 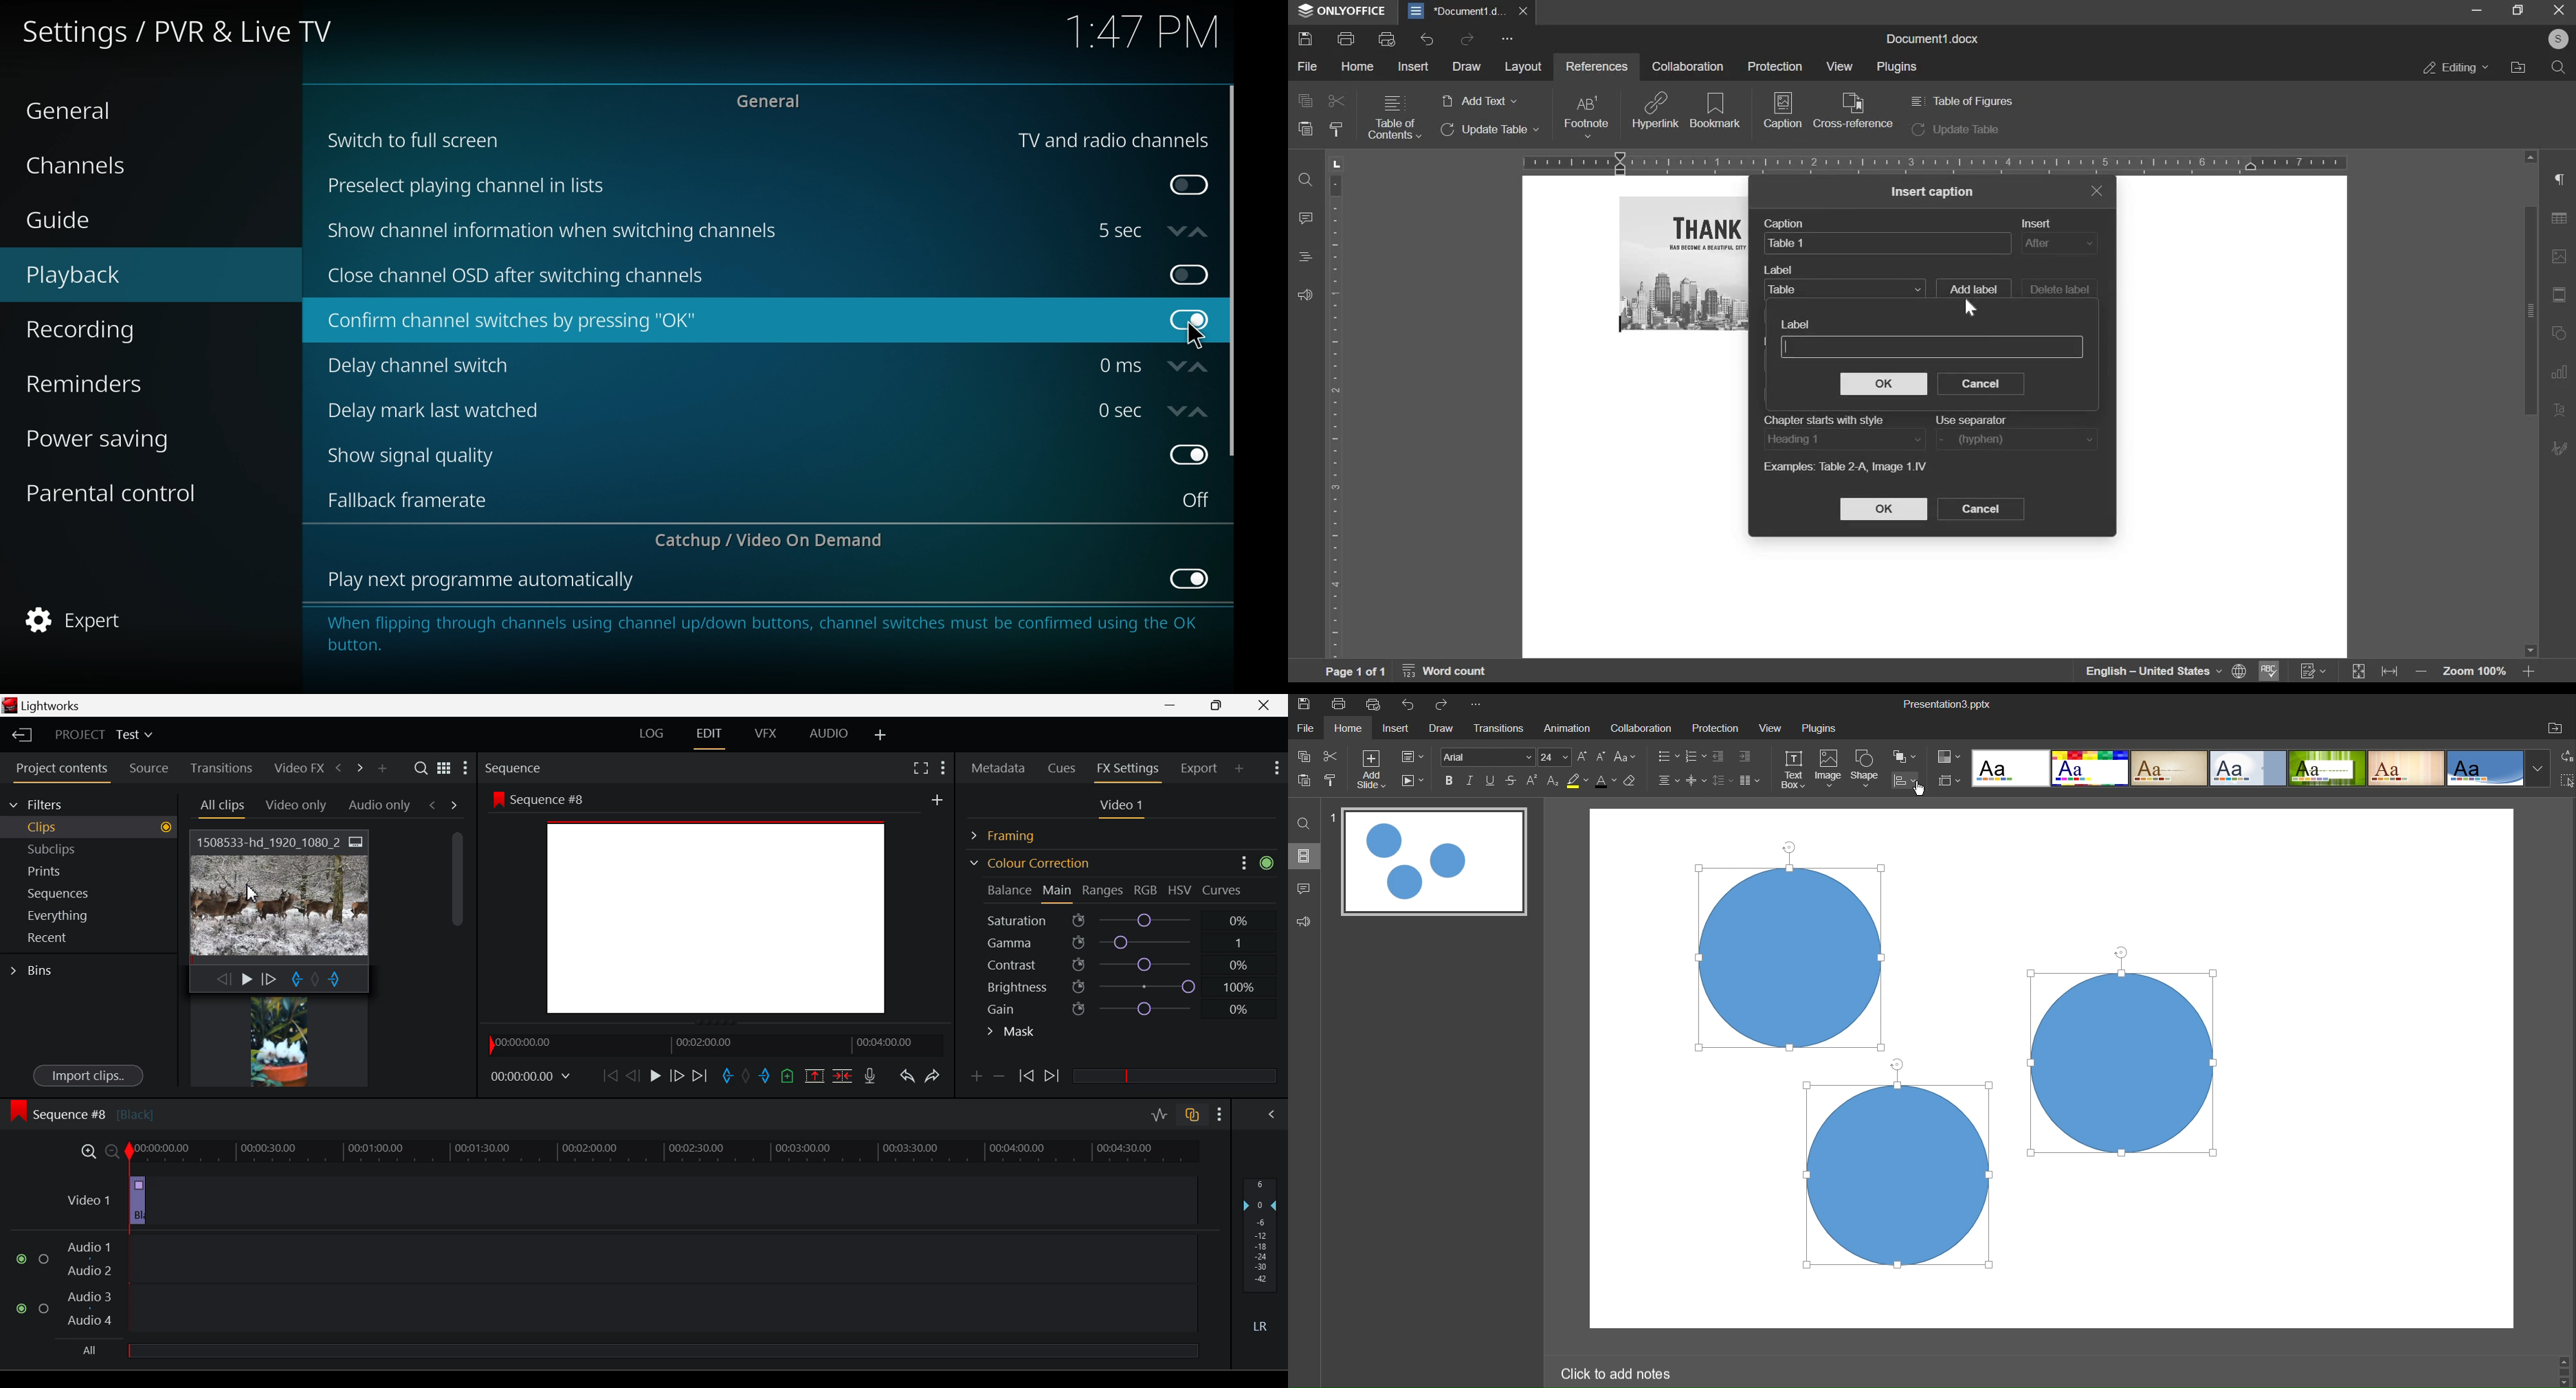 I want to click on recording, so click(x=116, y=330).